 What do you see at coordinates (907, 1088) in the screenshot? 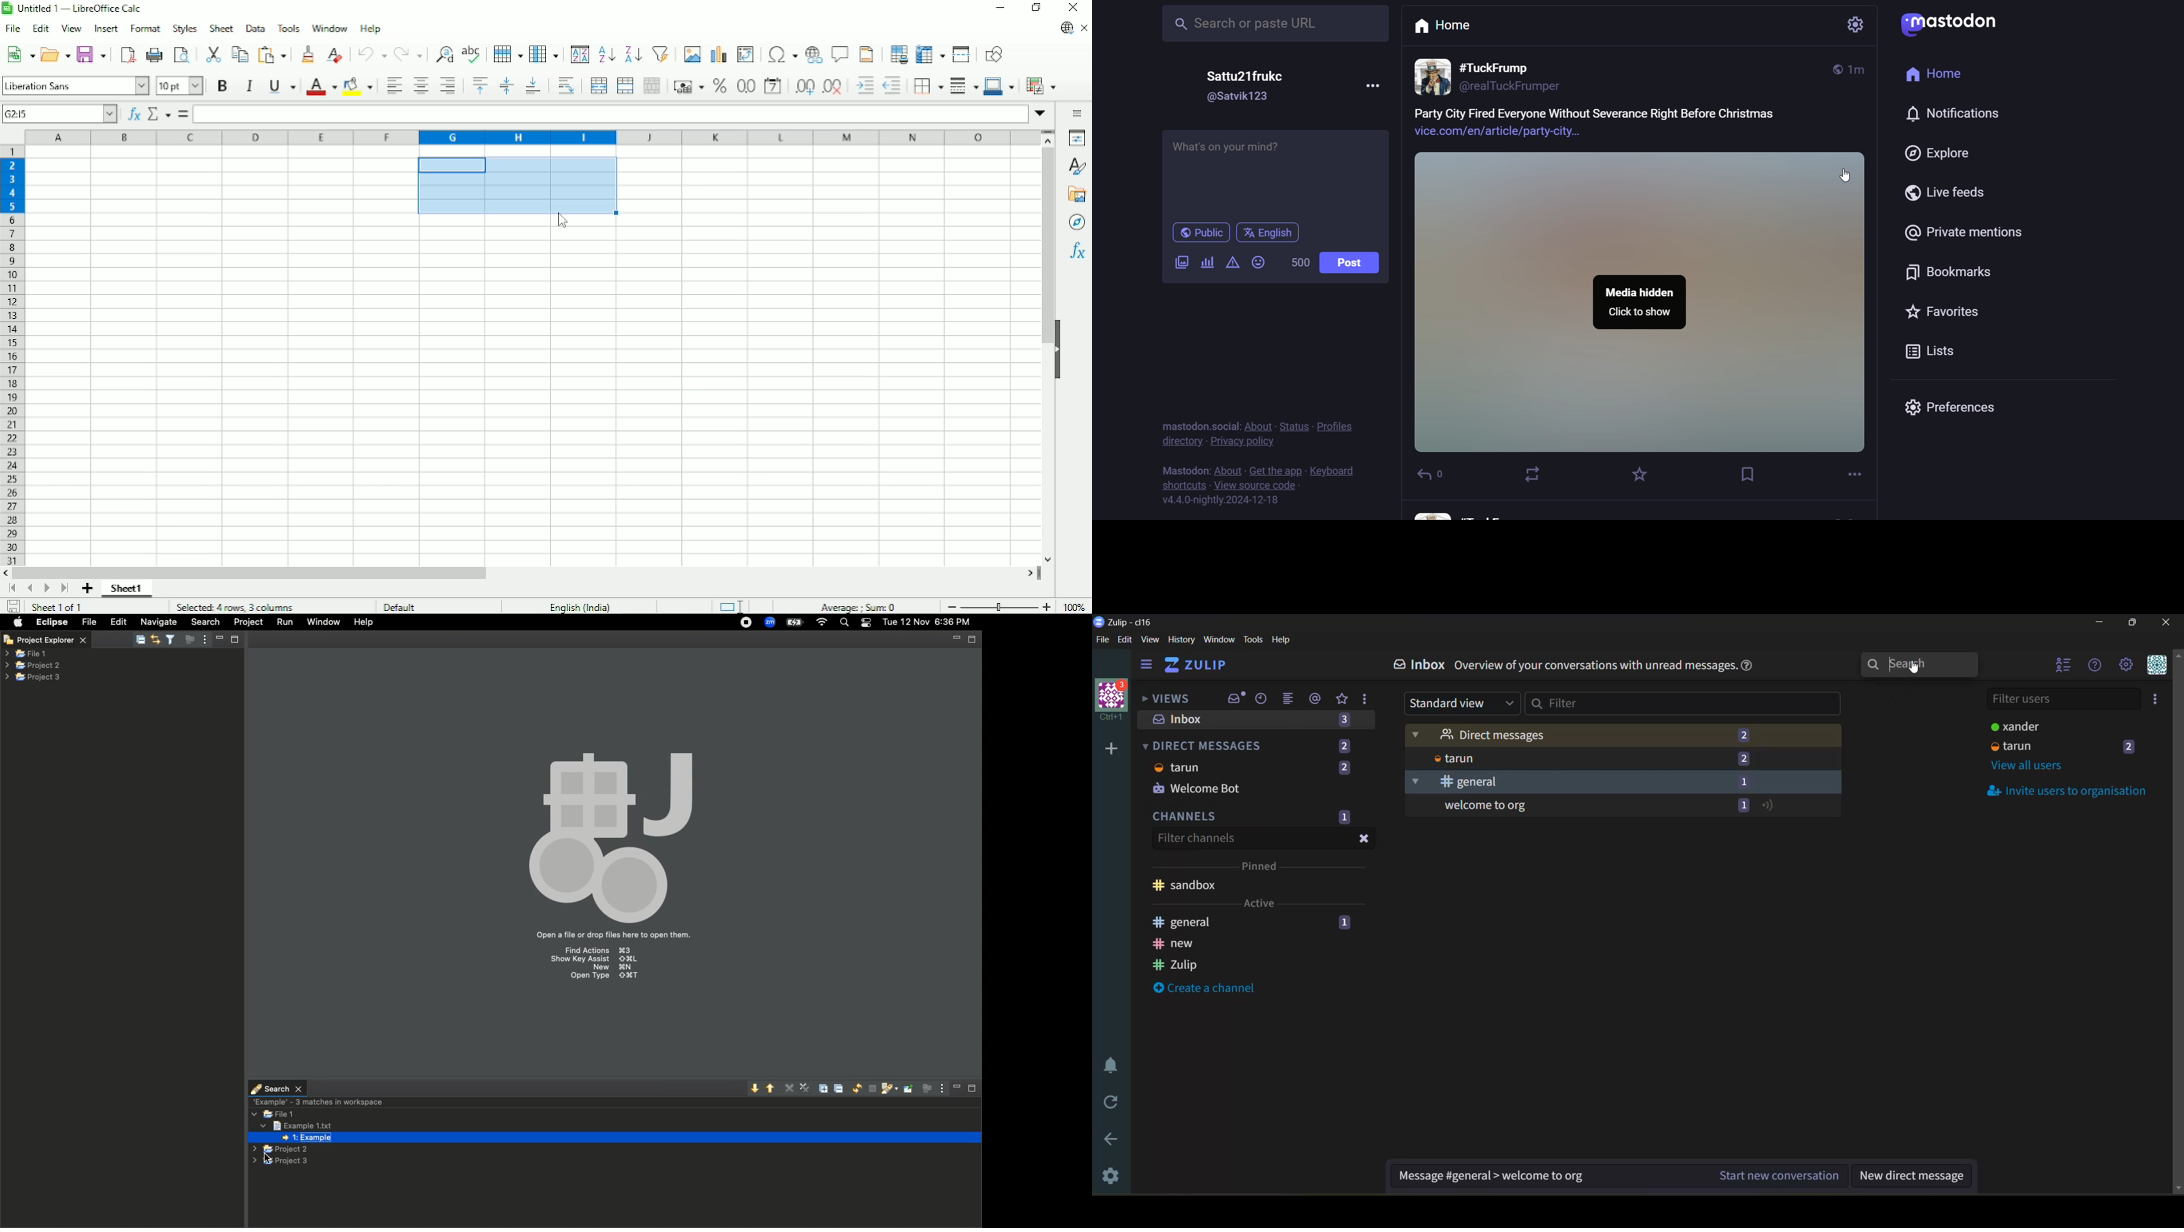
I see `Pin the search view` at bounding box center [907, 1088].